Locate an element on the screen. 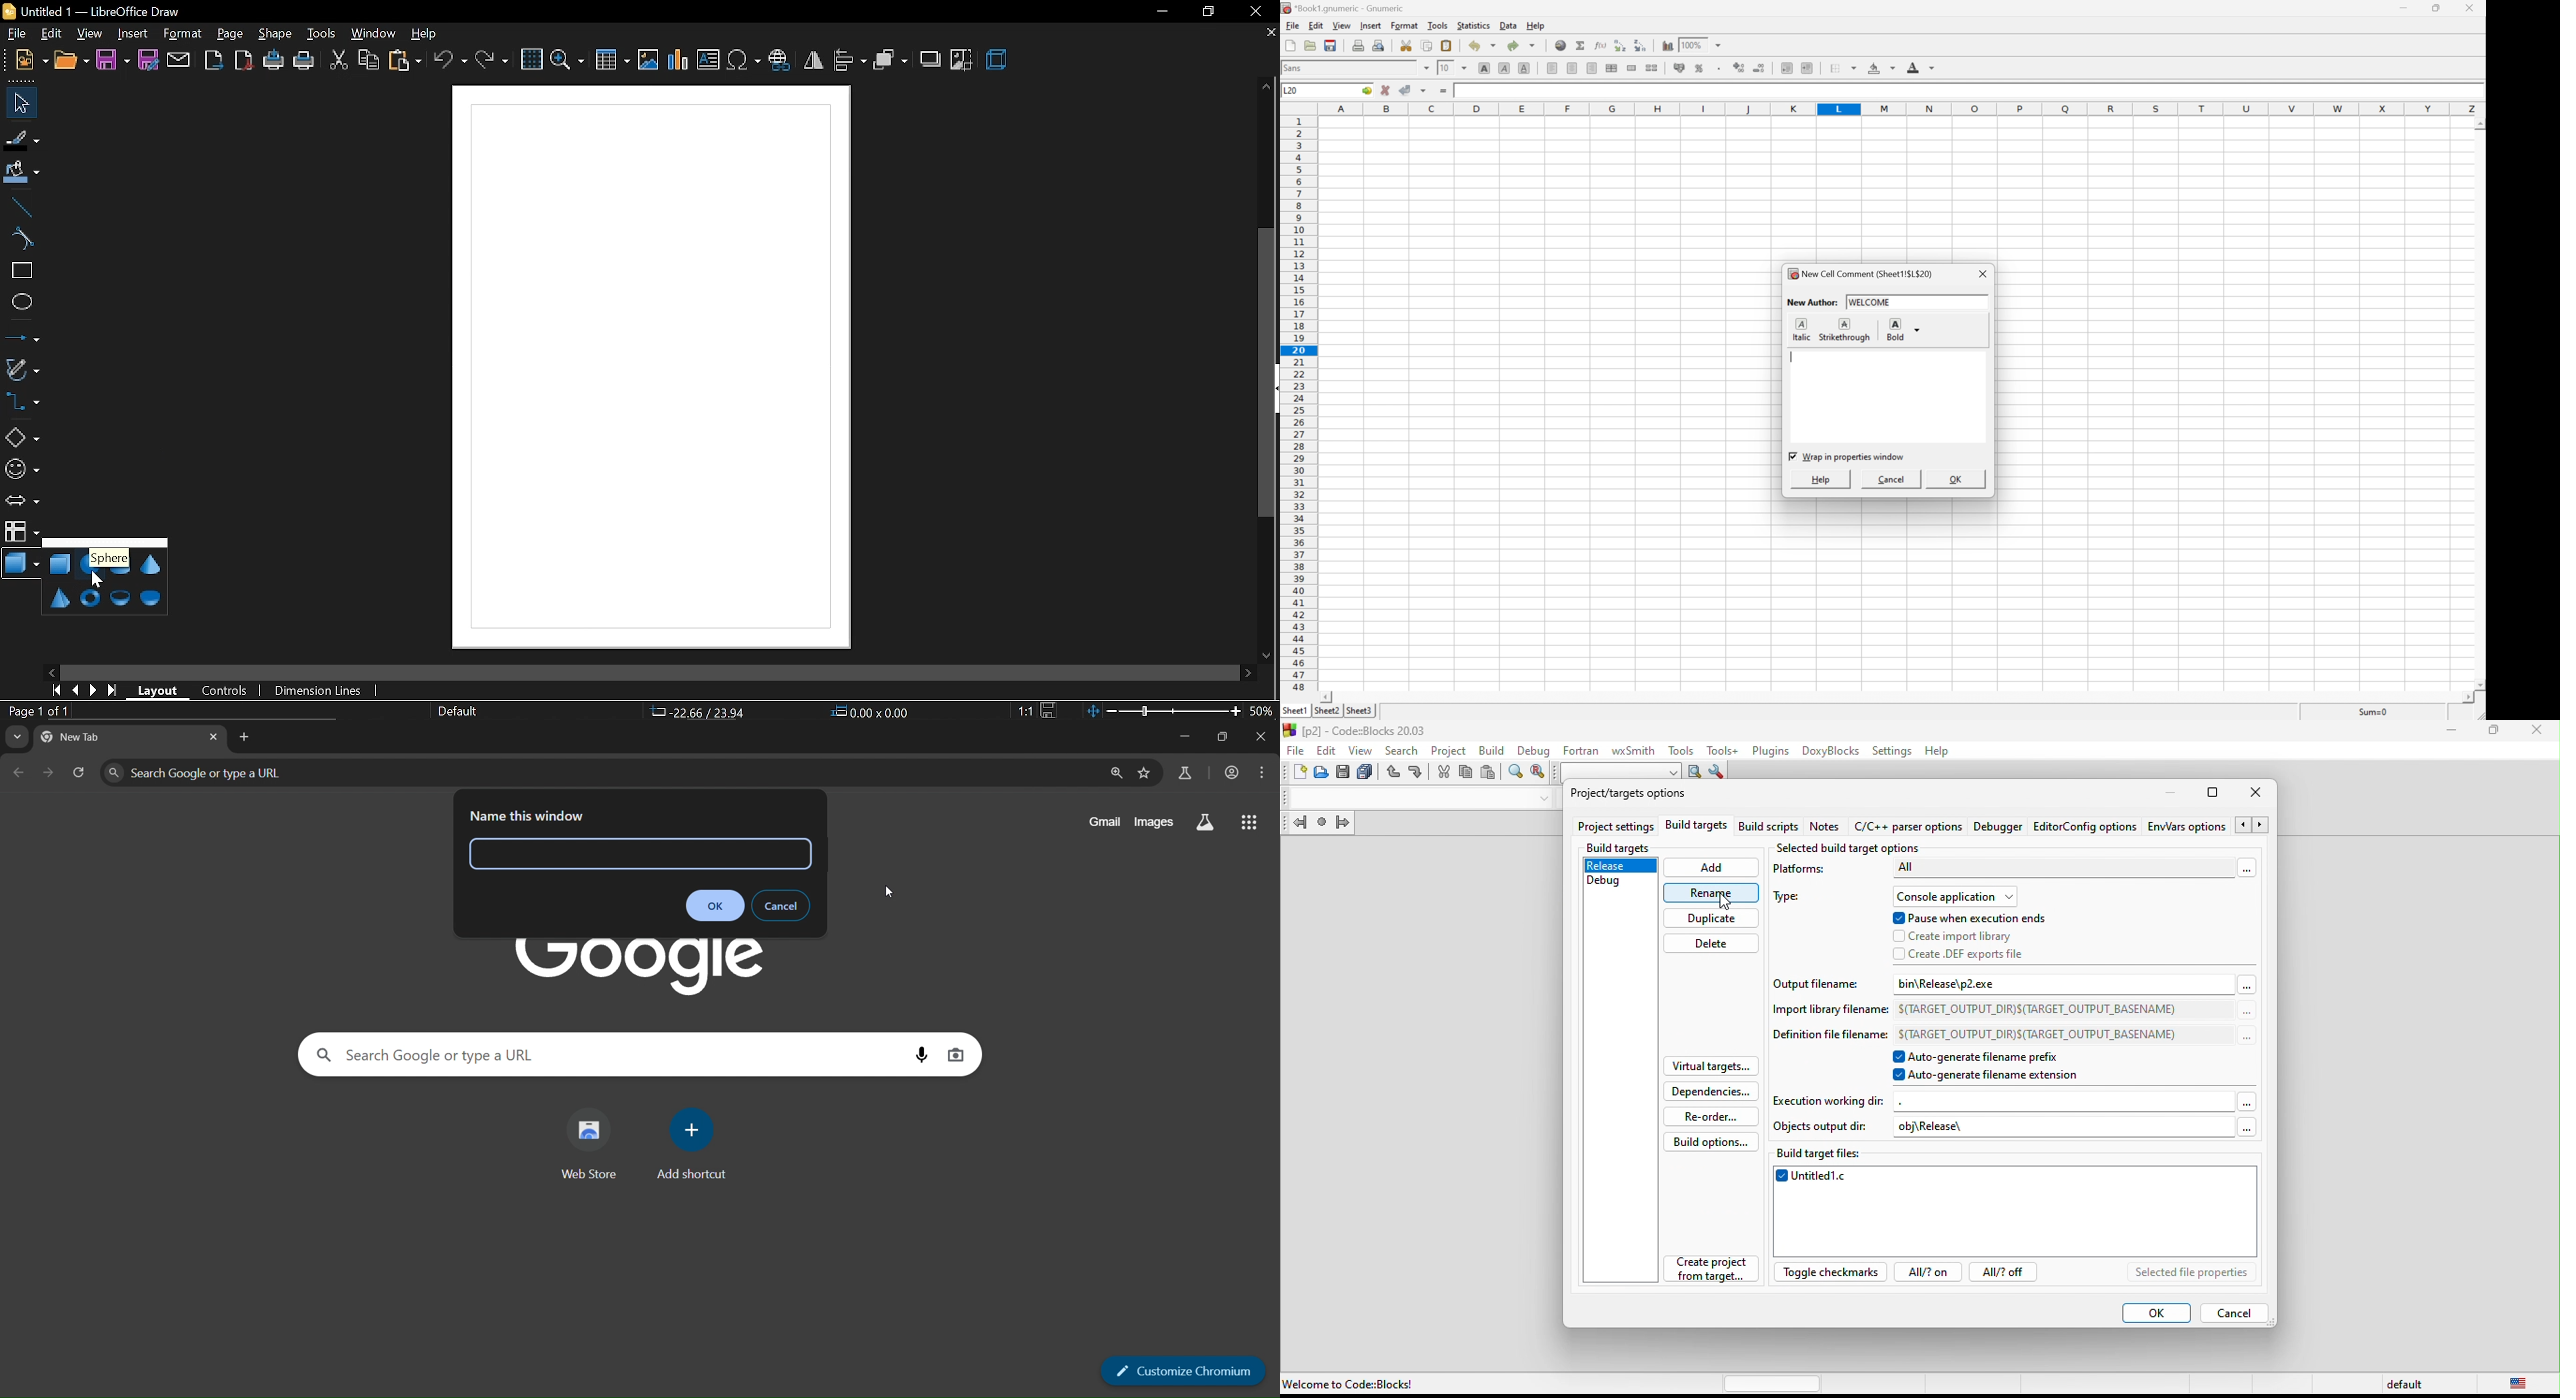 Image resolution: width=2576 pixels, height=1400 pixels. 3d shapes is located at coordinates (22, 565).